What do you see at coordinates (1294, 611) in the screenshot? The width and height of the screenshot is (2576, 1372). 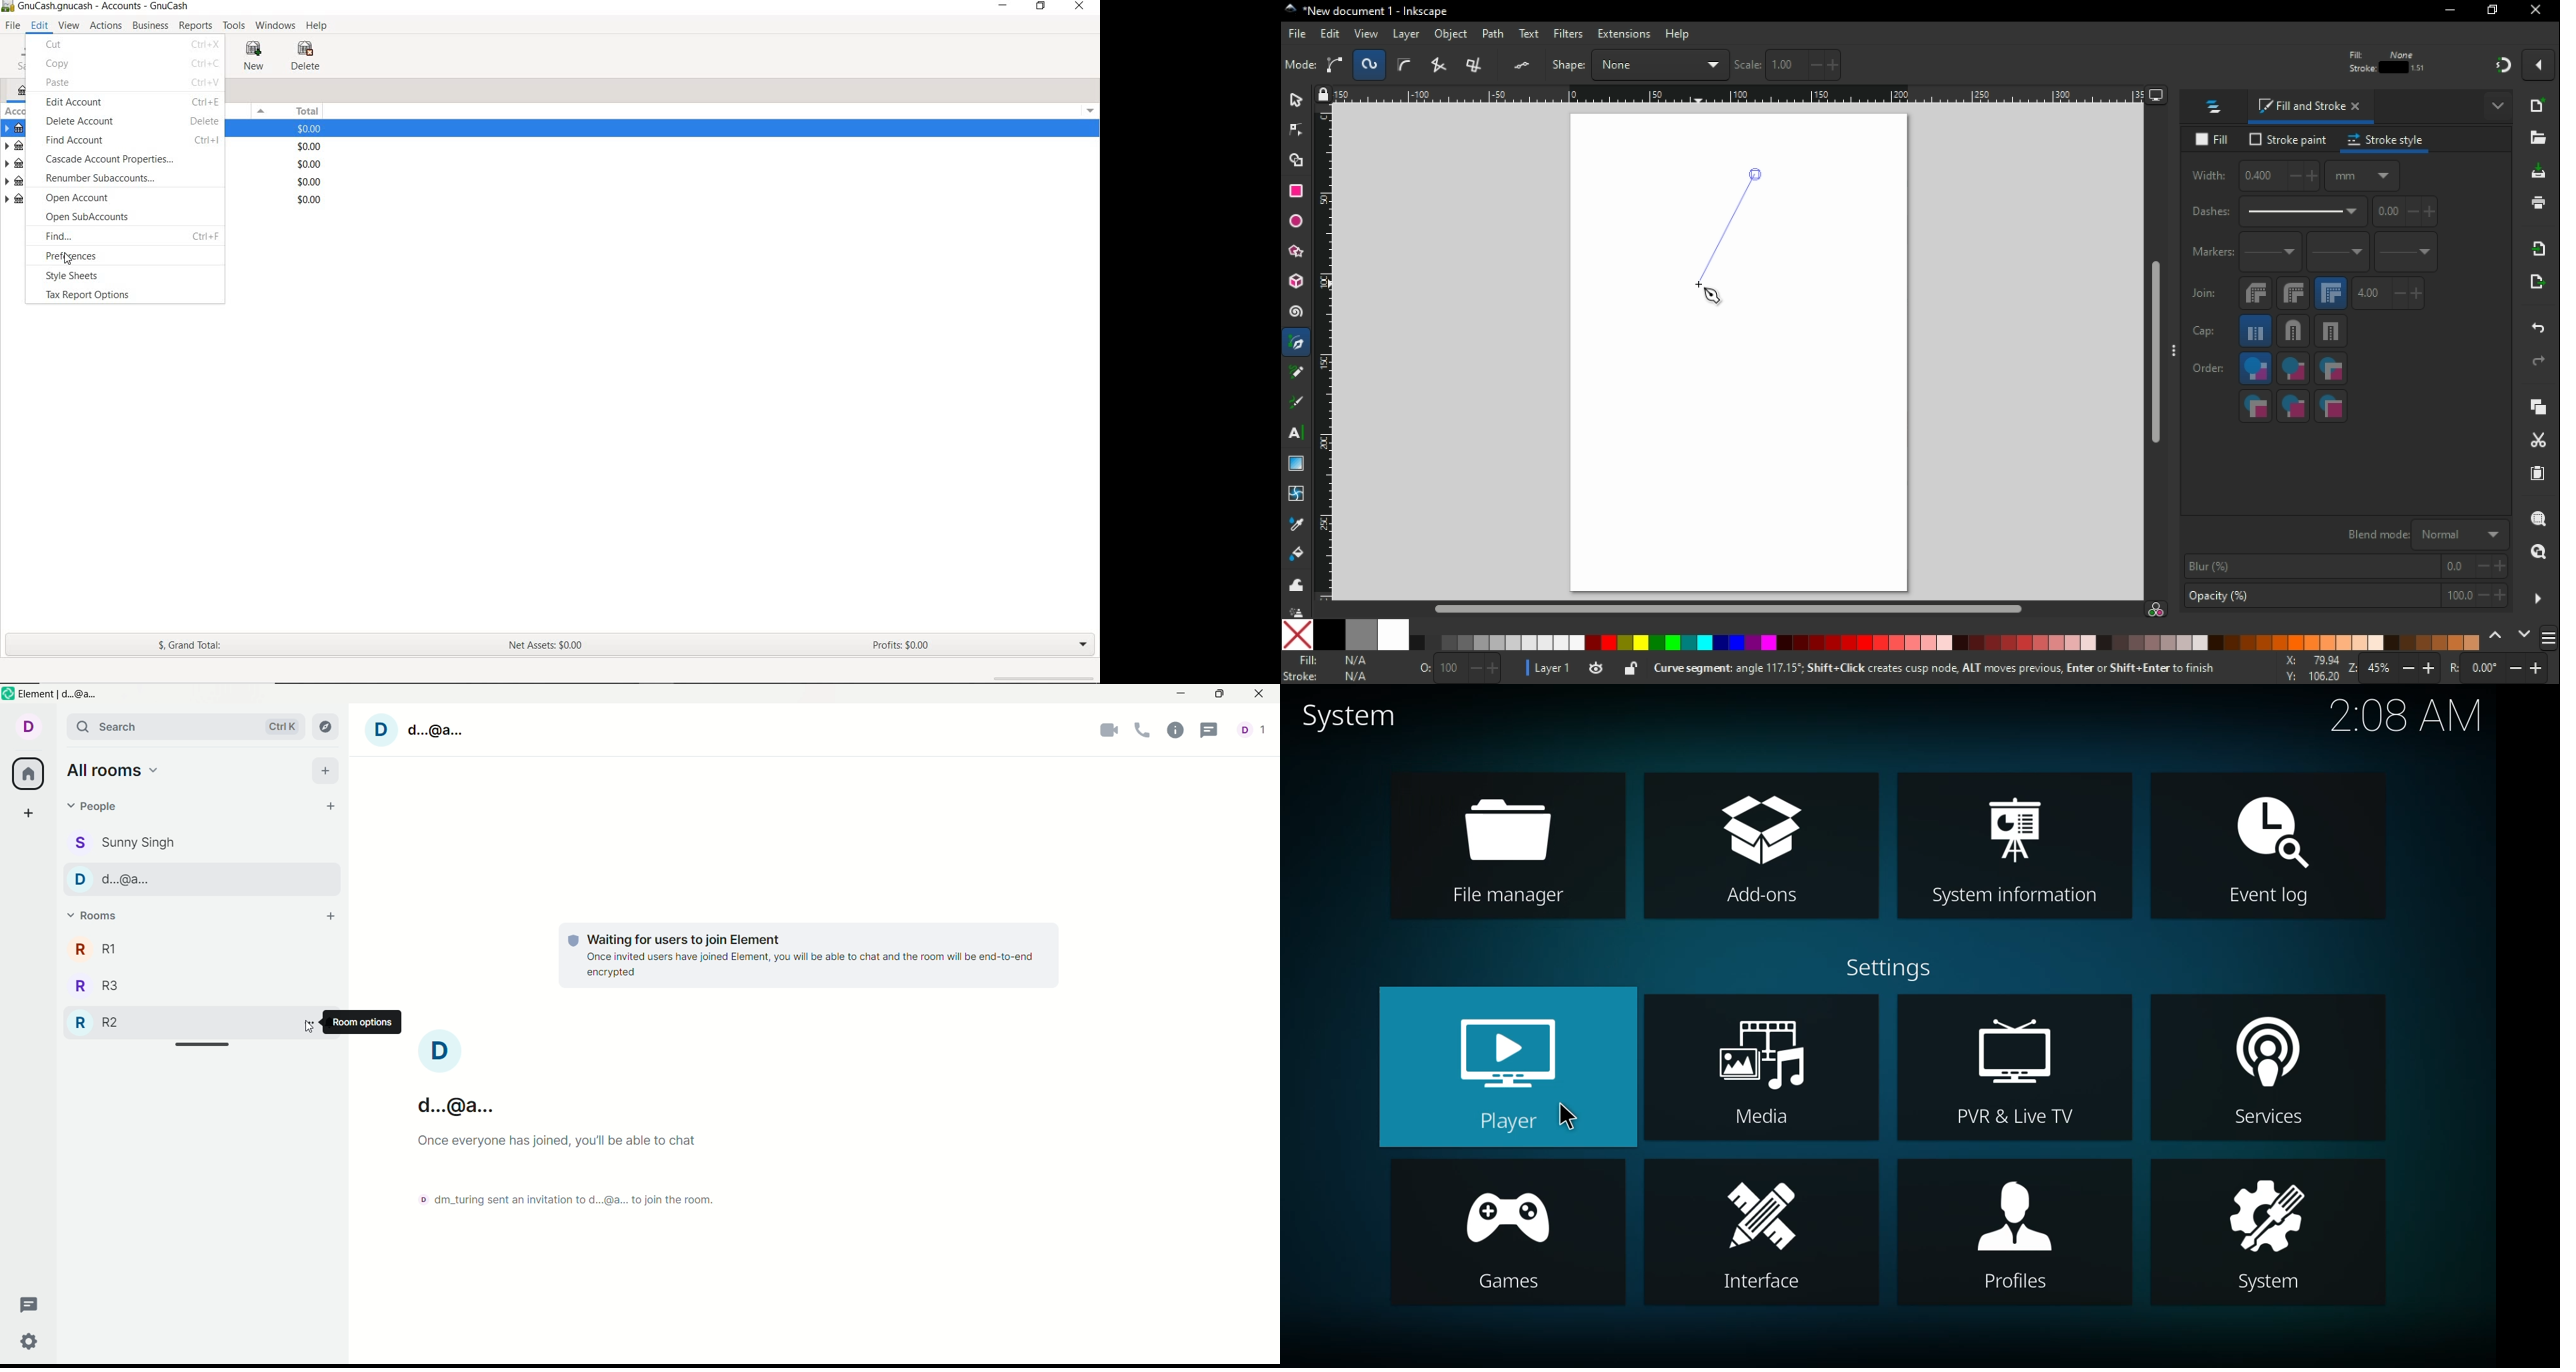 I see `spray tool` at bounding box center [1294, 611].